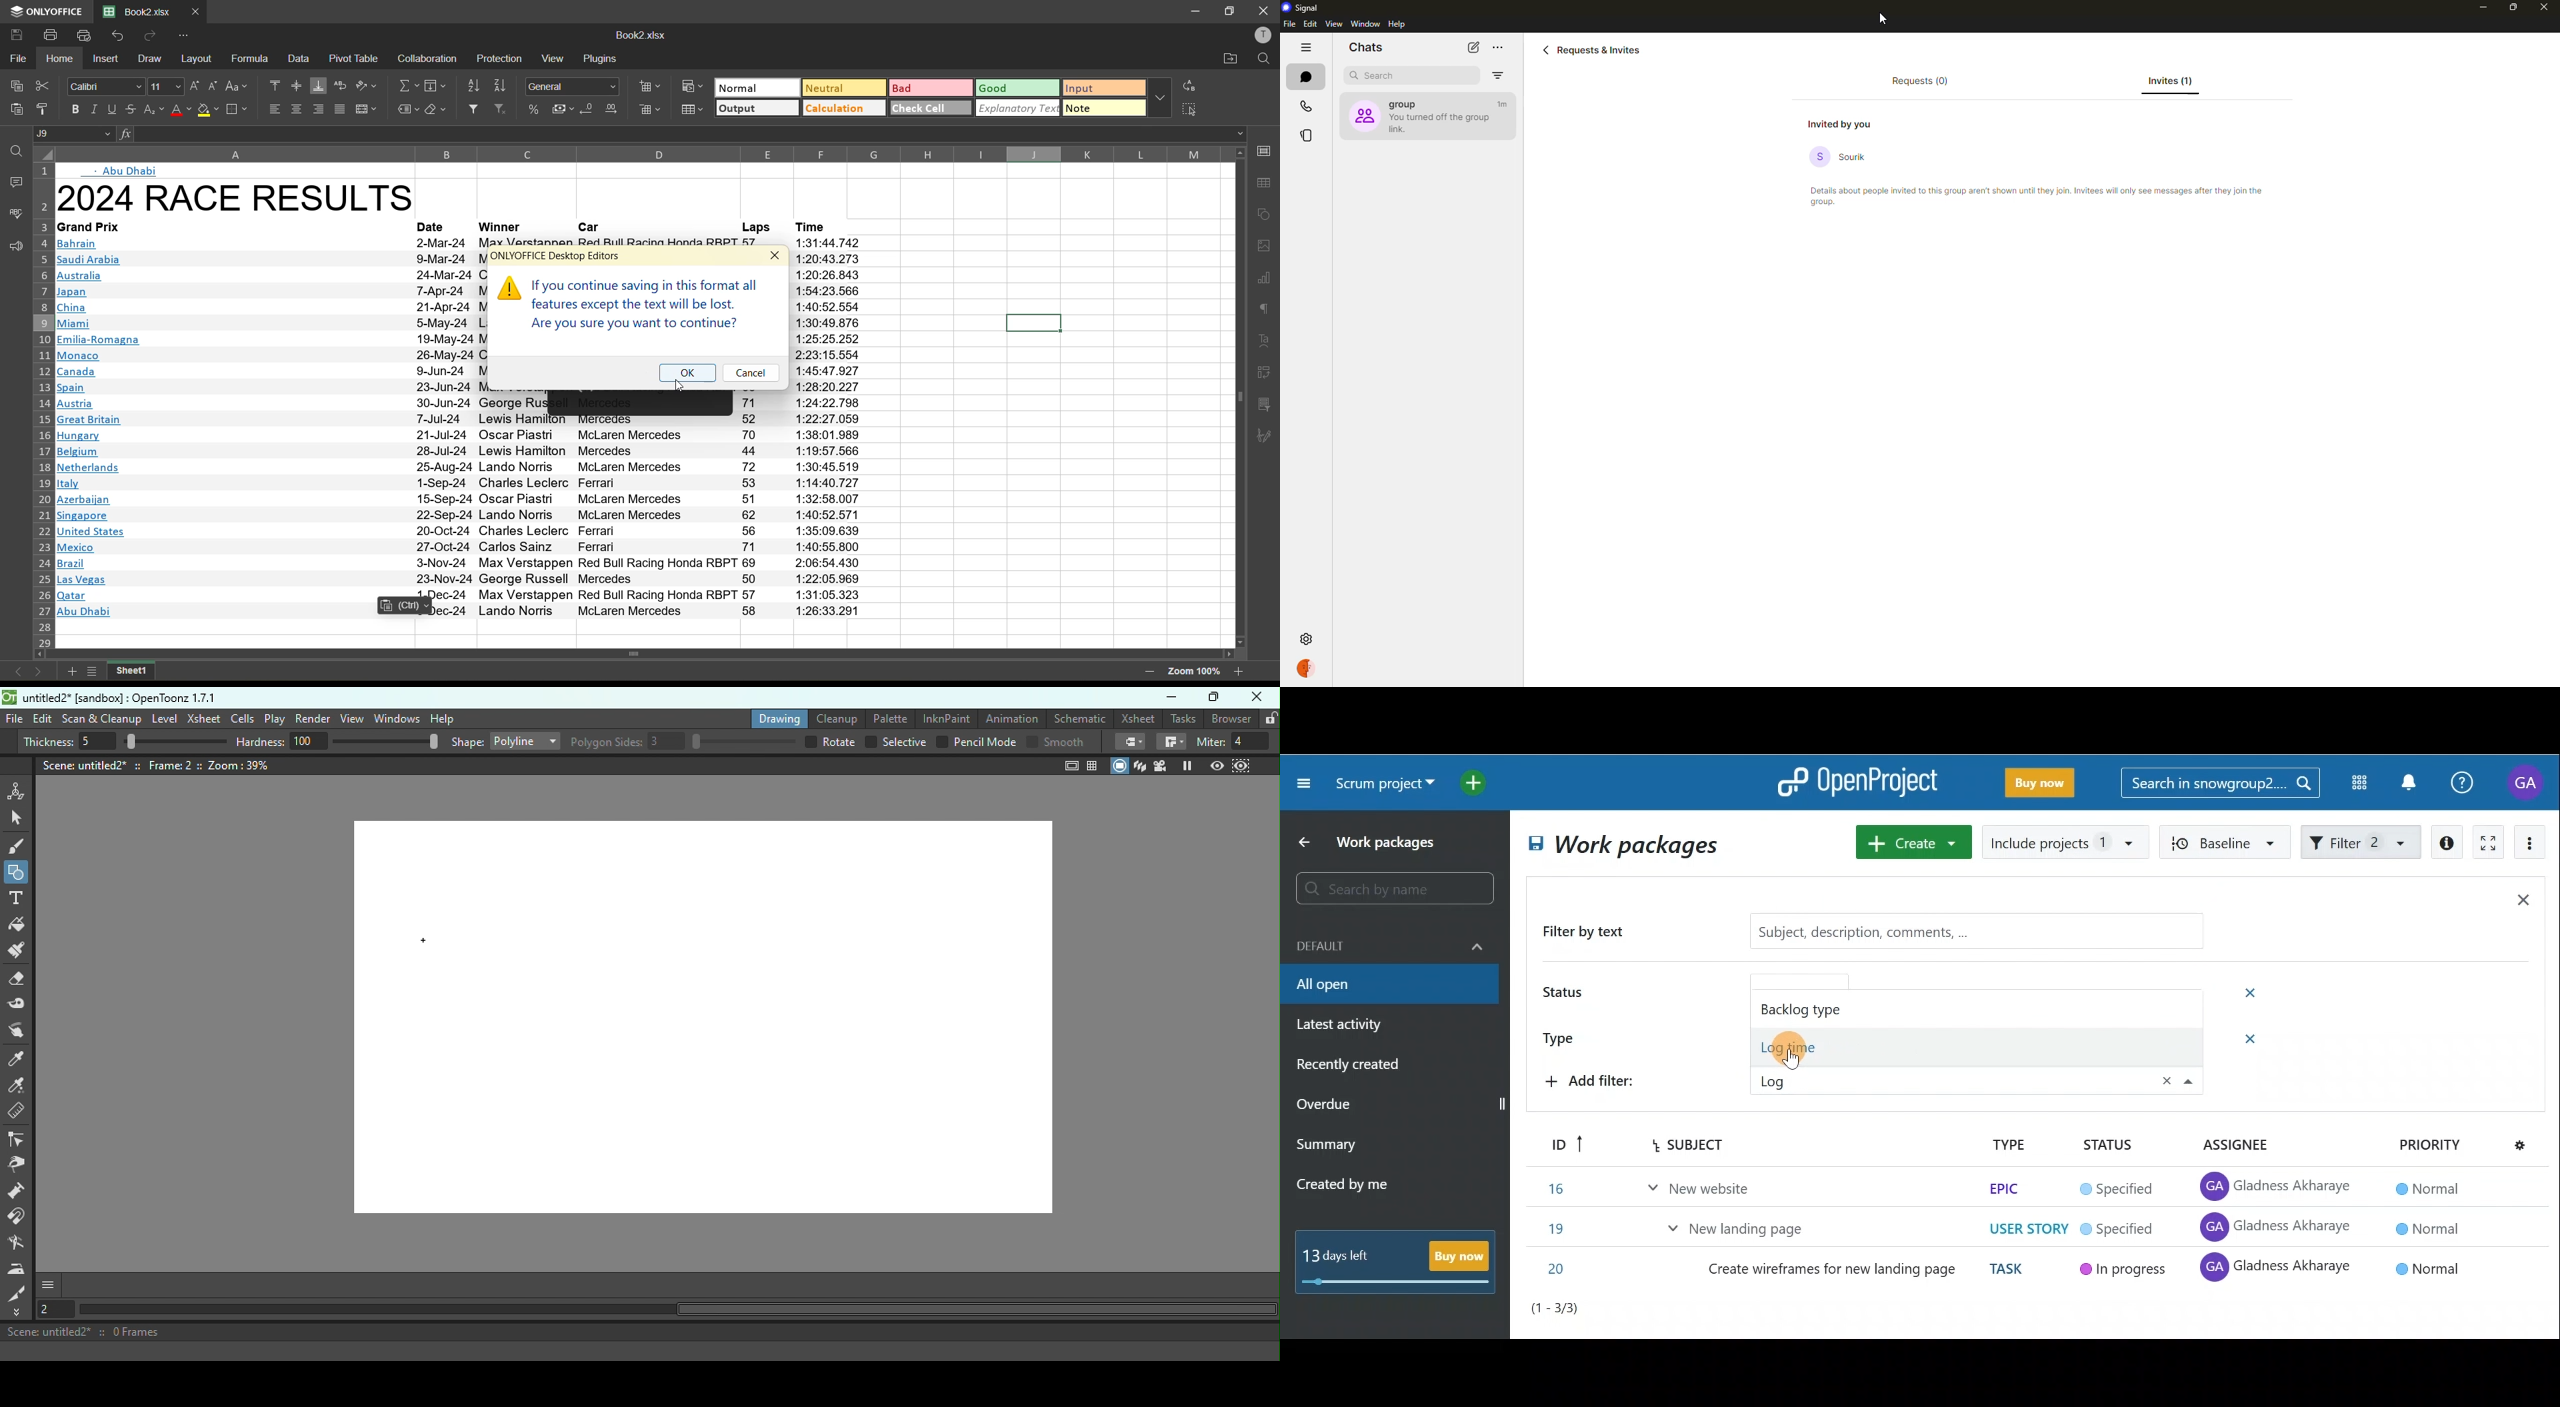  What do you see at coordinates (575, 85) in the screenshot?
I see `number format` at bounding box center [575, 85].